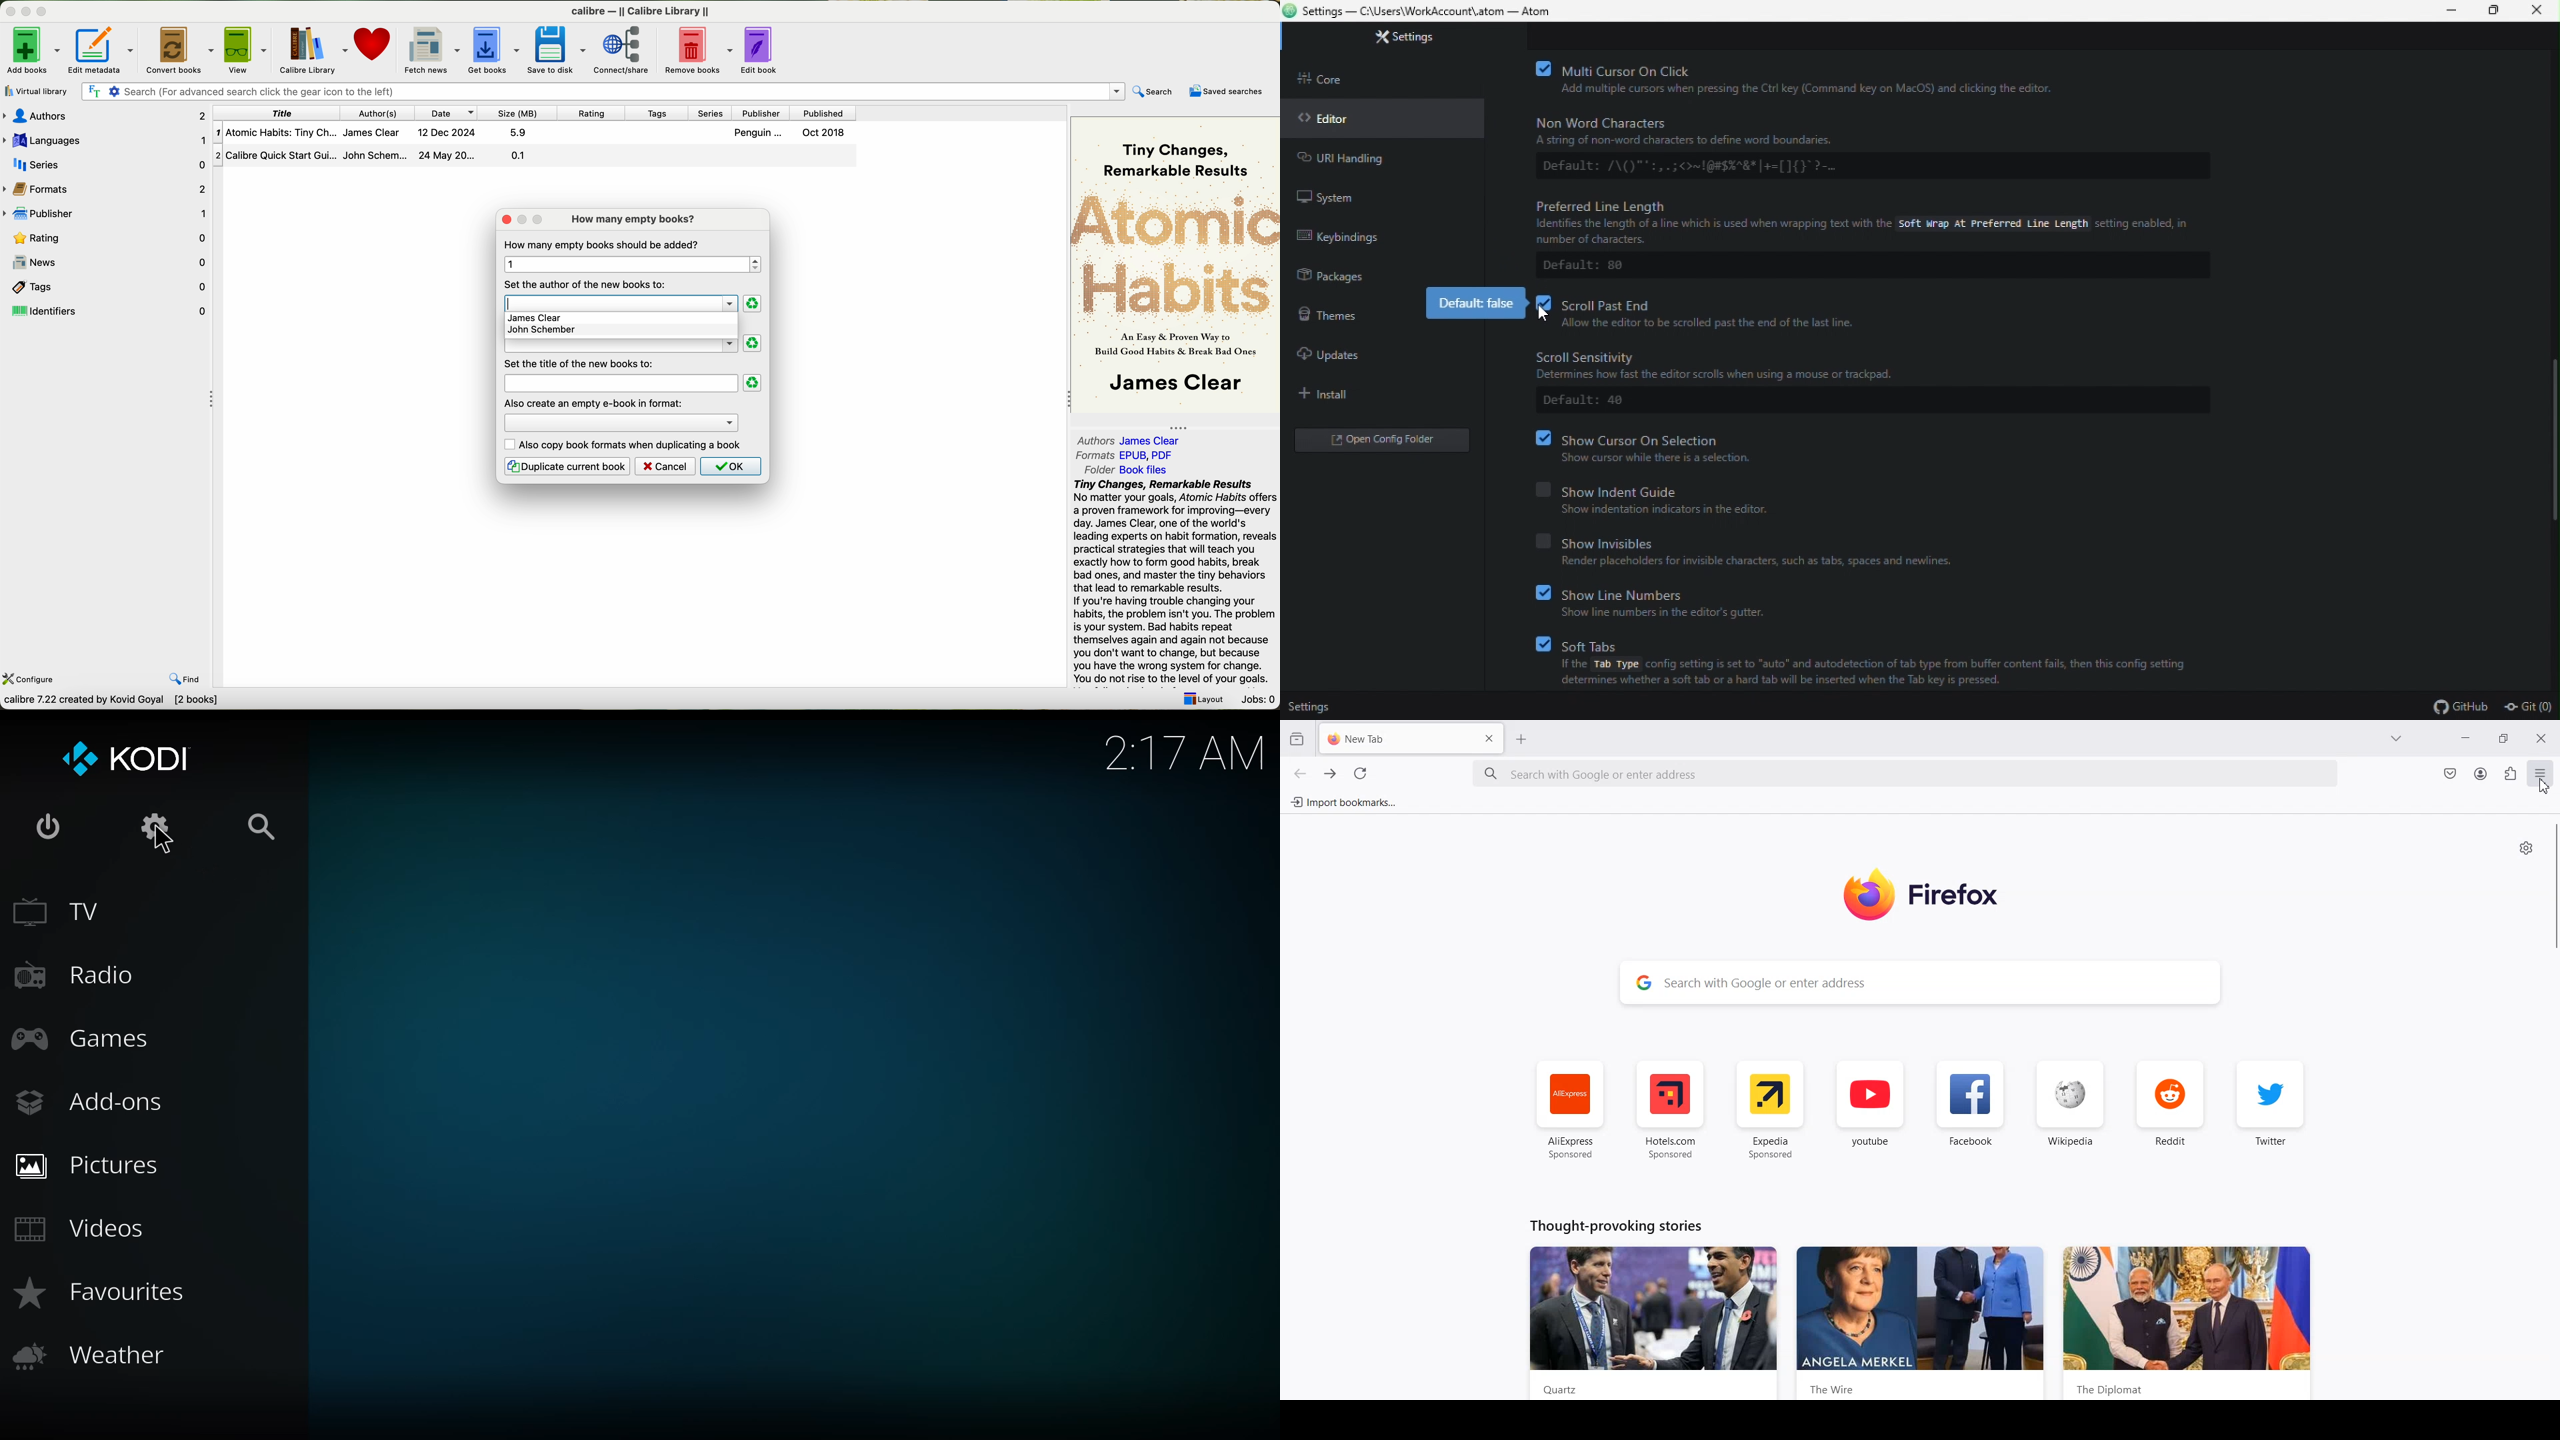  Describe the element at coordinates (620, 421) in the screenshot. I see `options` at that location.